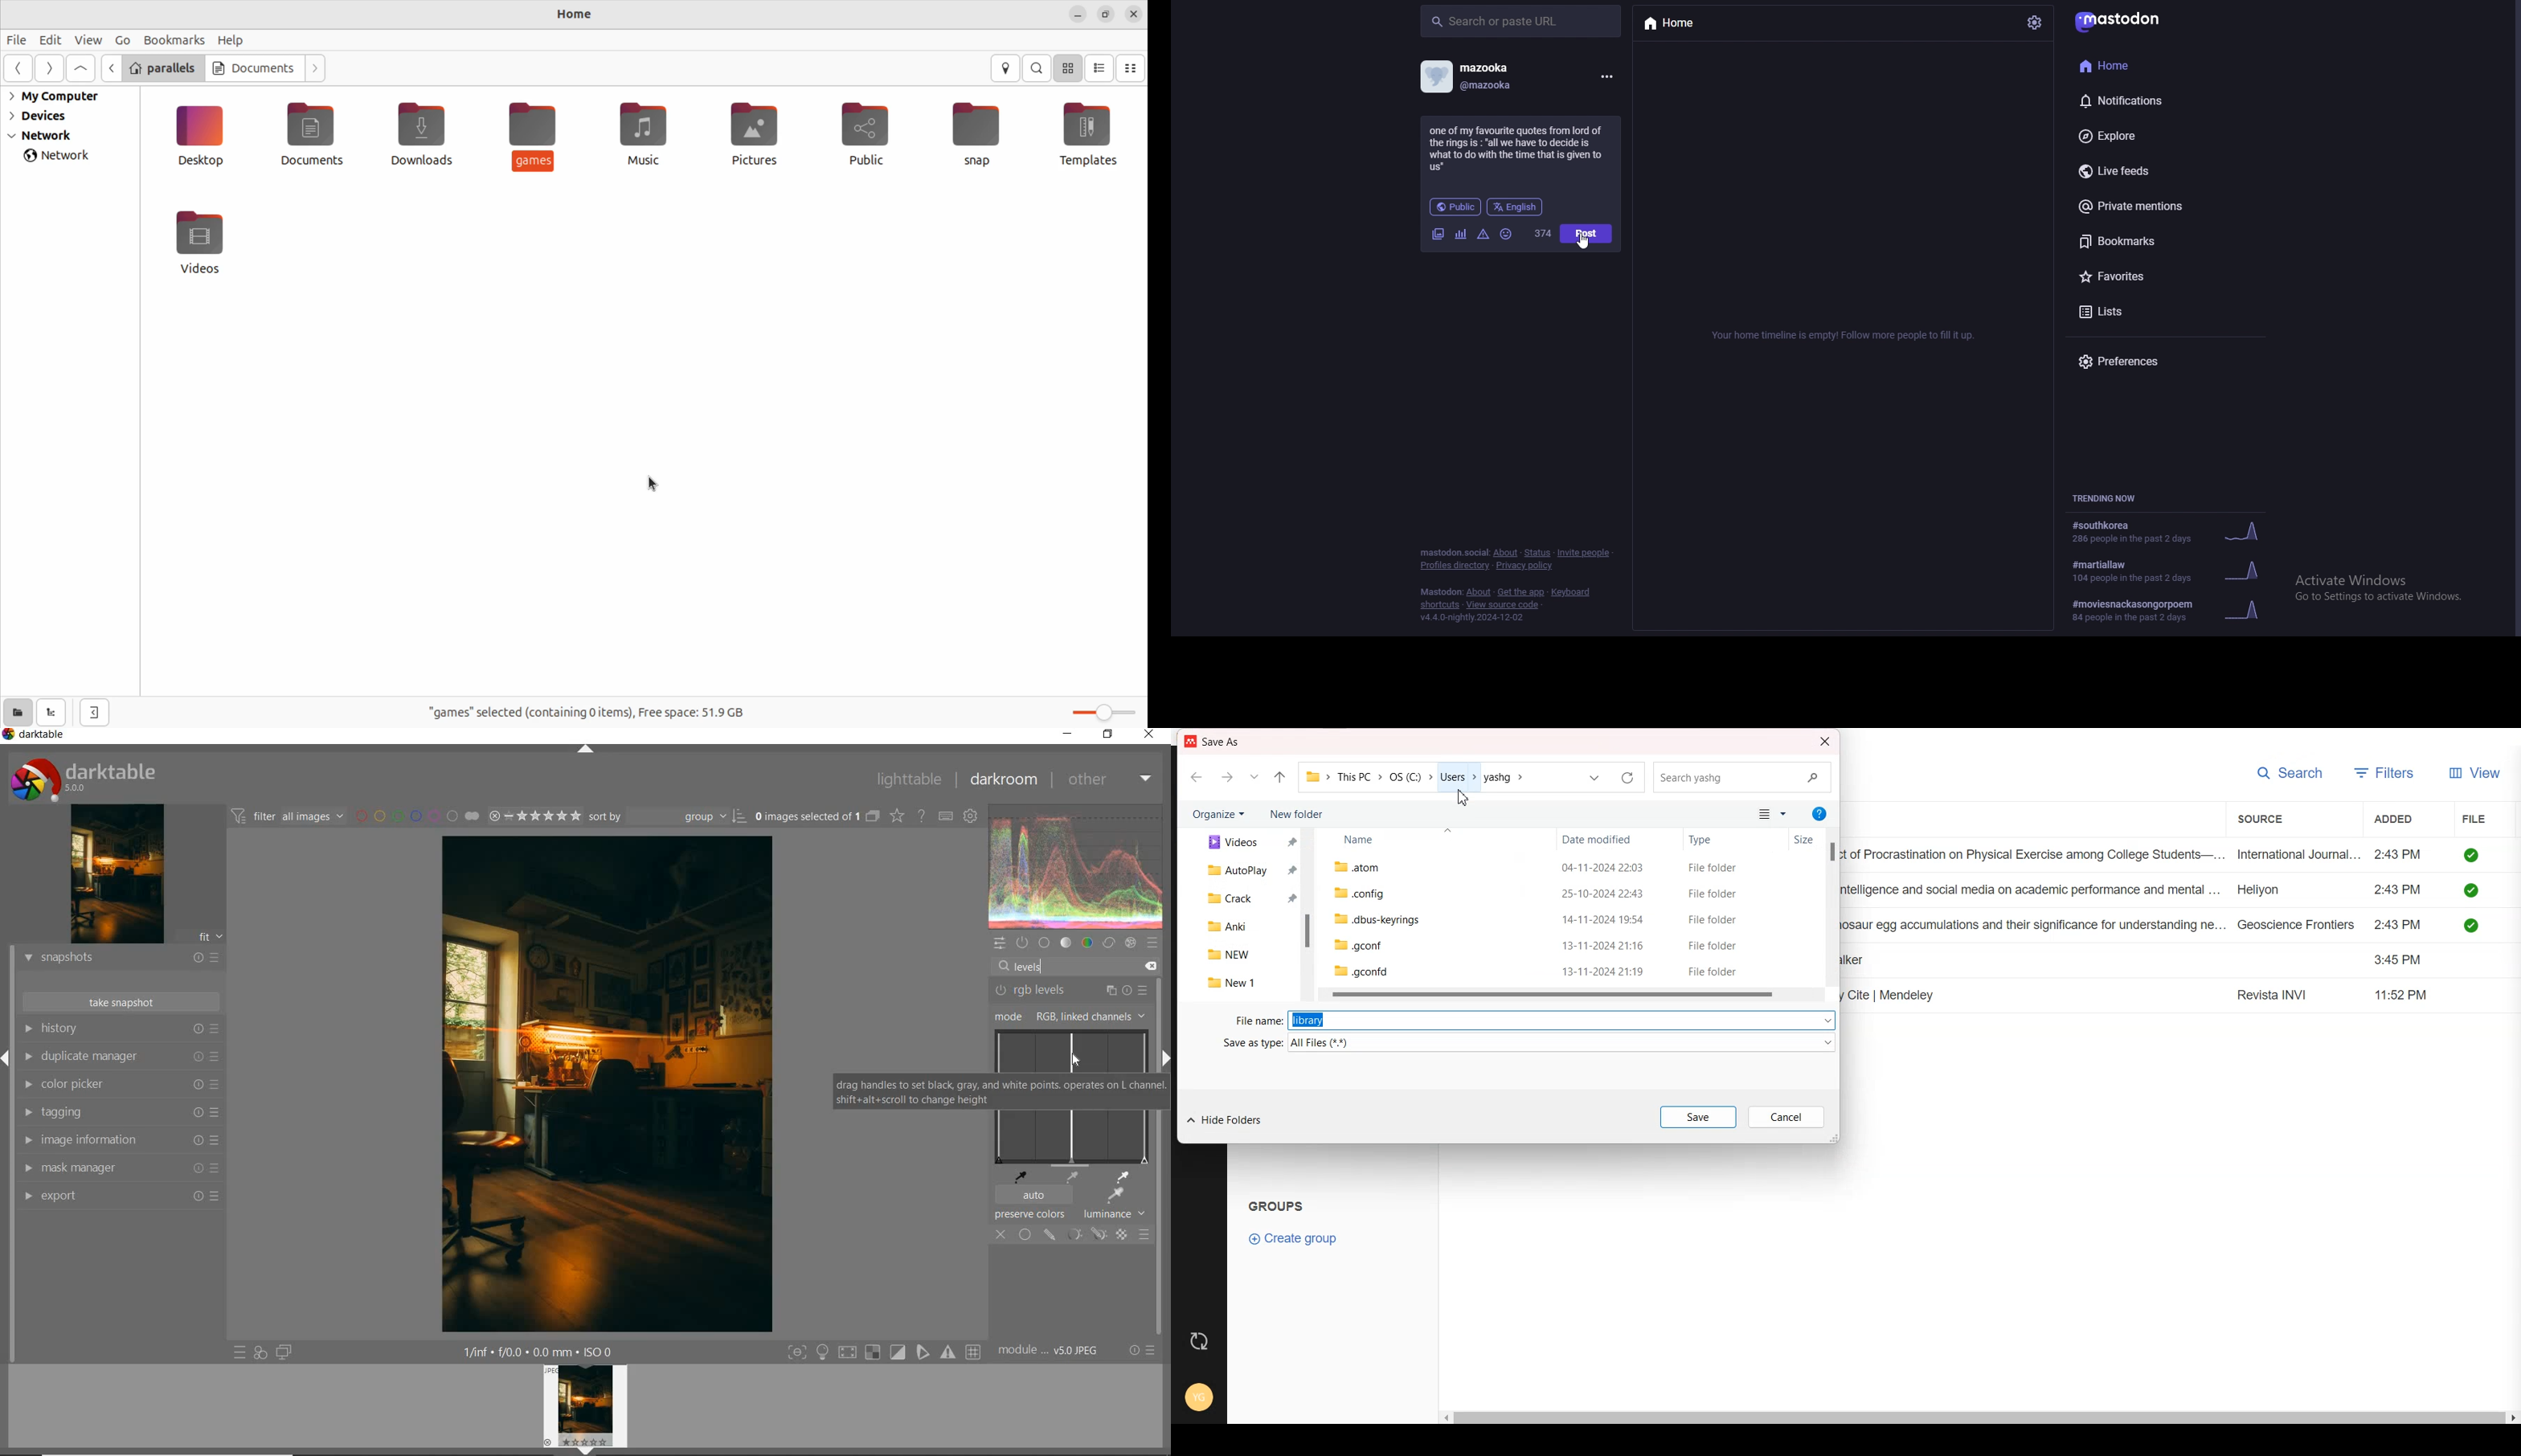  Describe the element at coordinates (1506, 553) in the screenshot. I see `about` at that location.